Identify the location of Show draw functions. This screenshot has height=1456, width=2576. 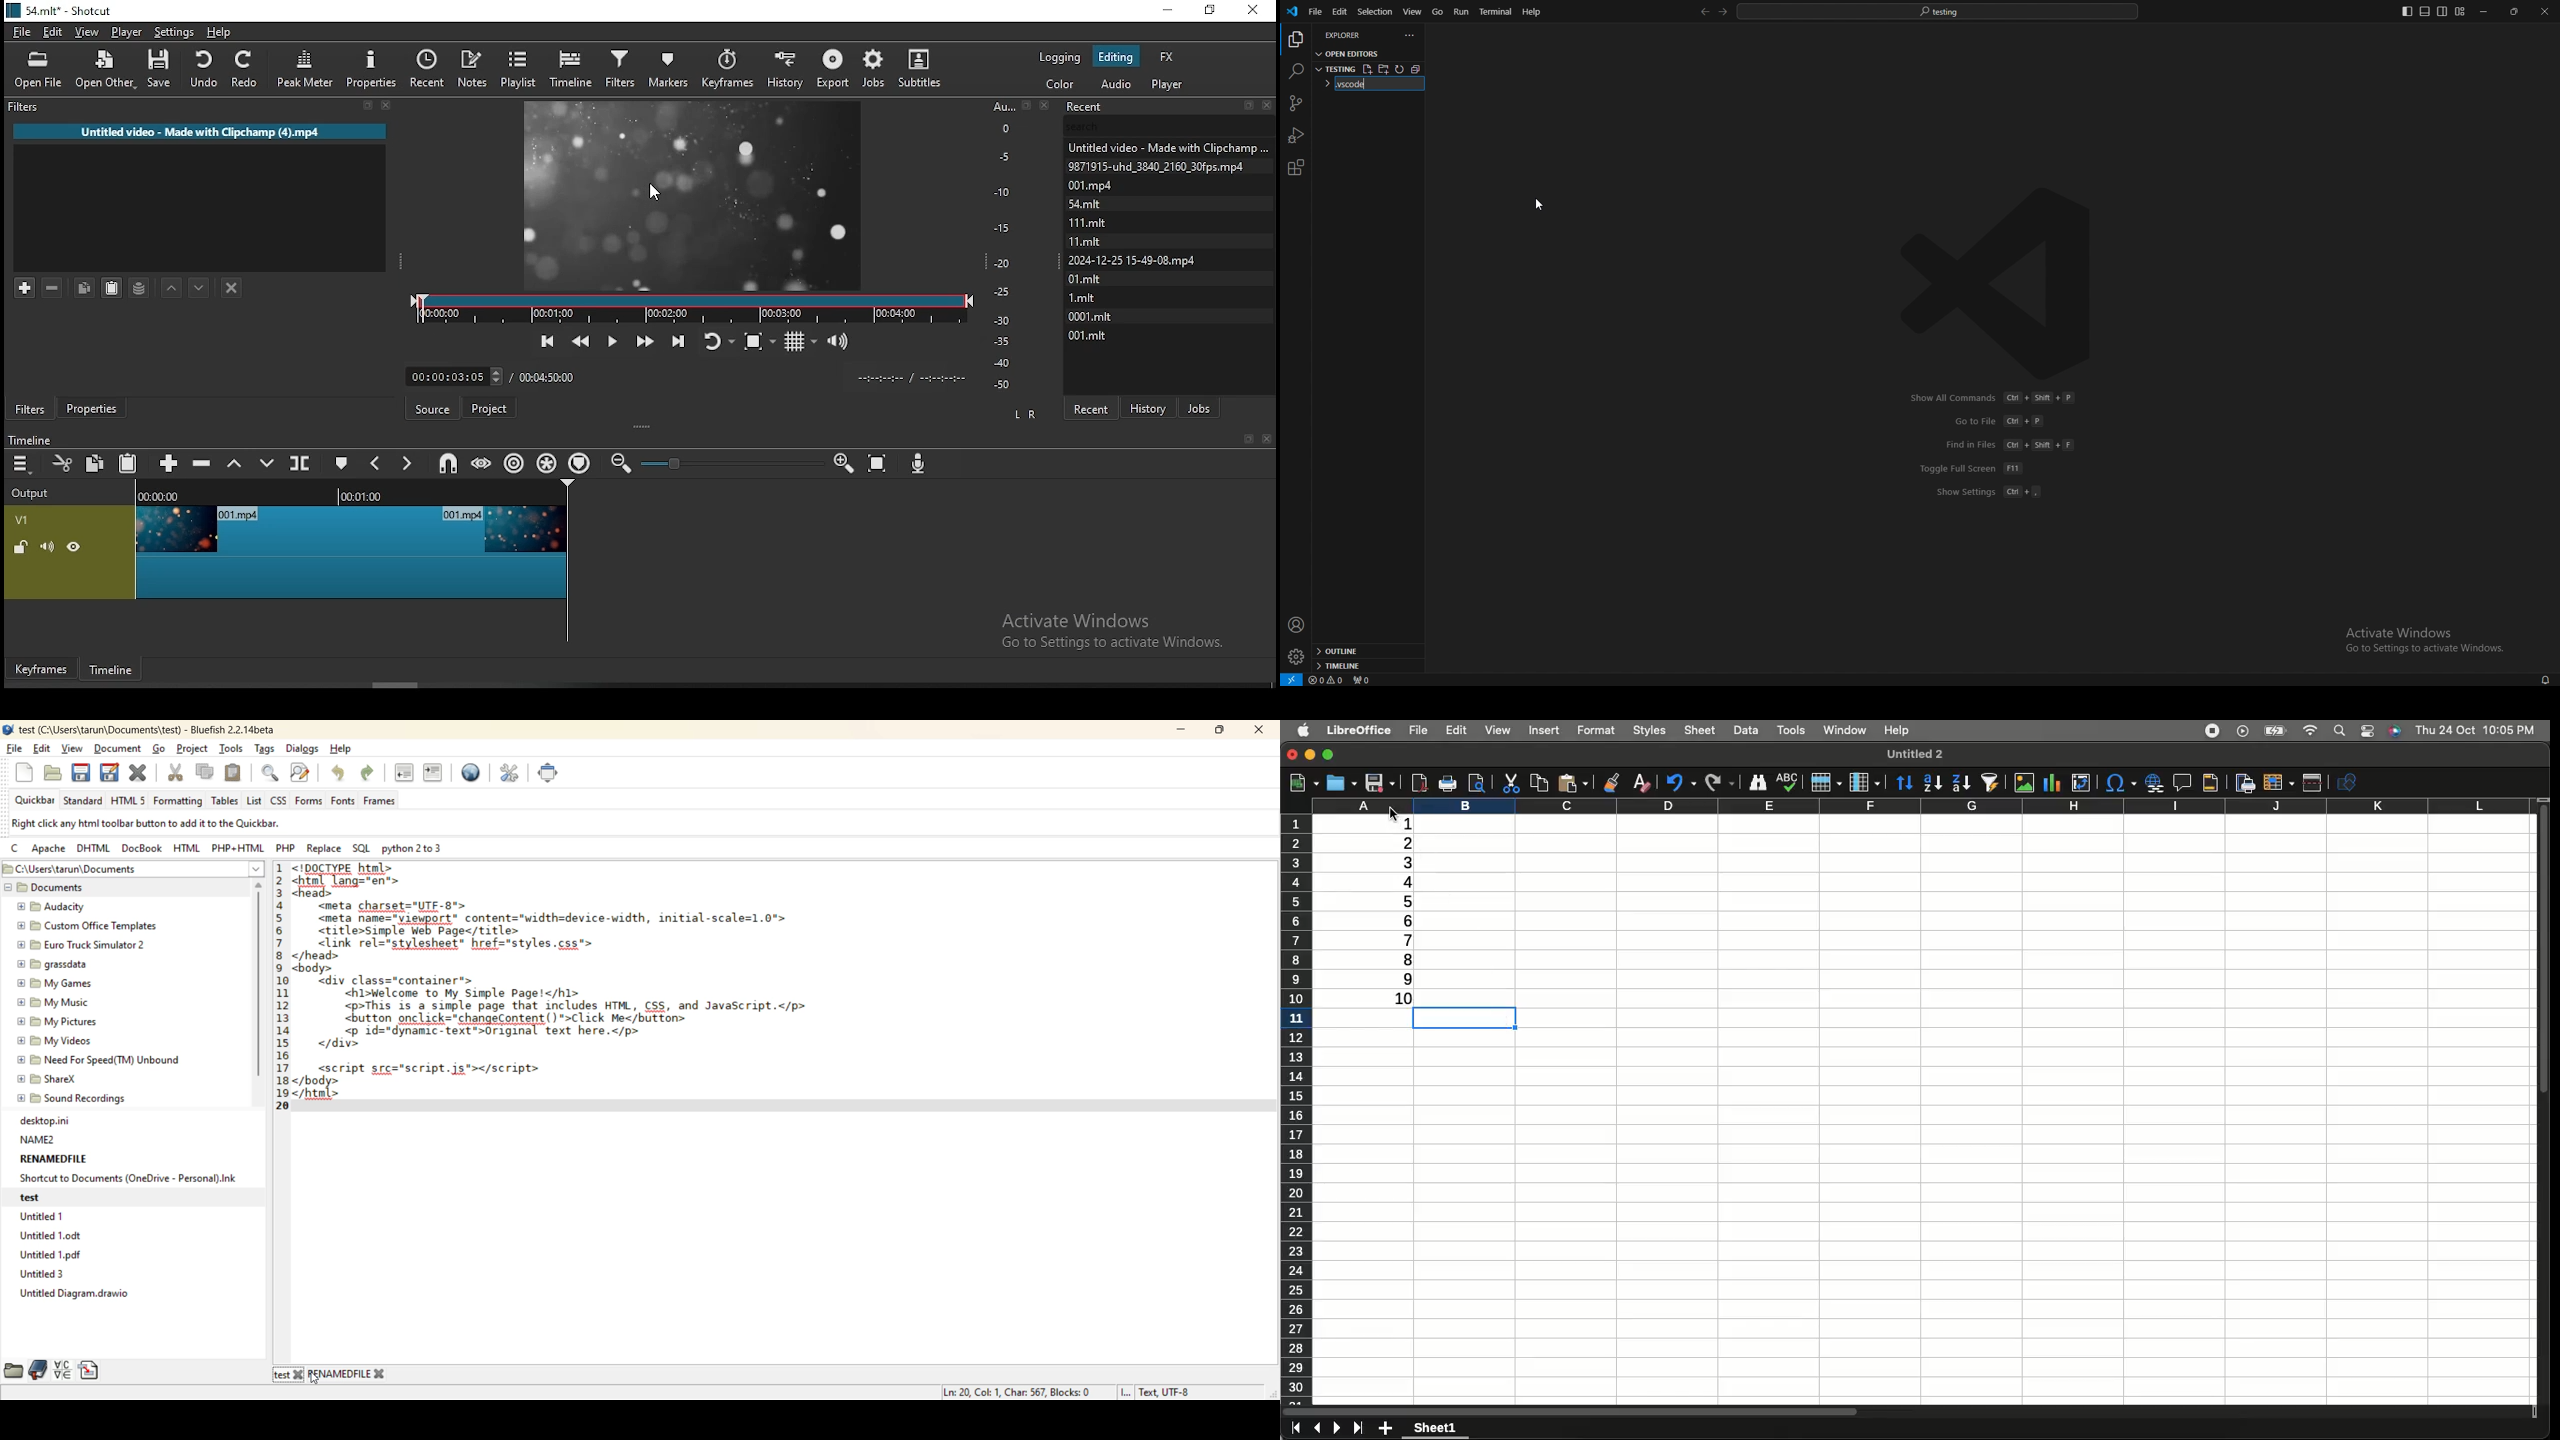
(2350, 782).